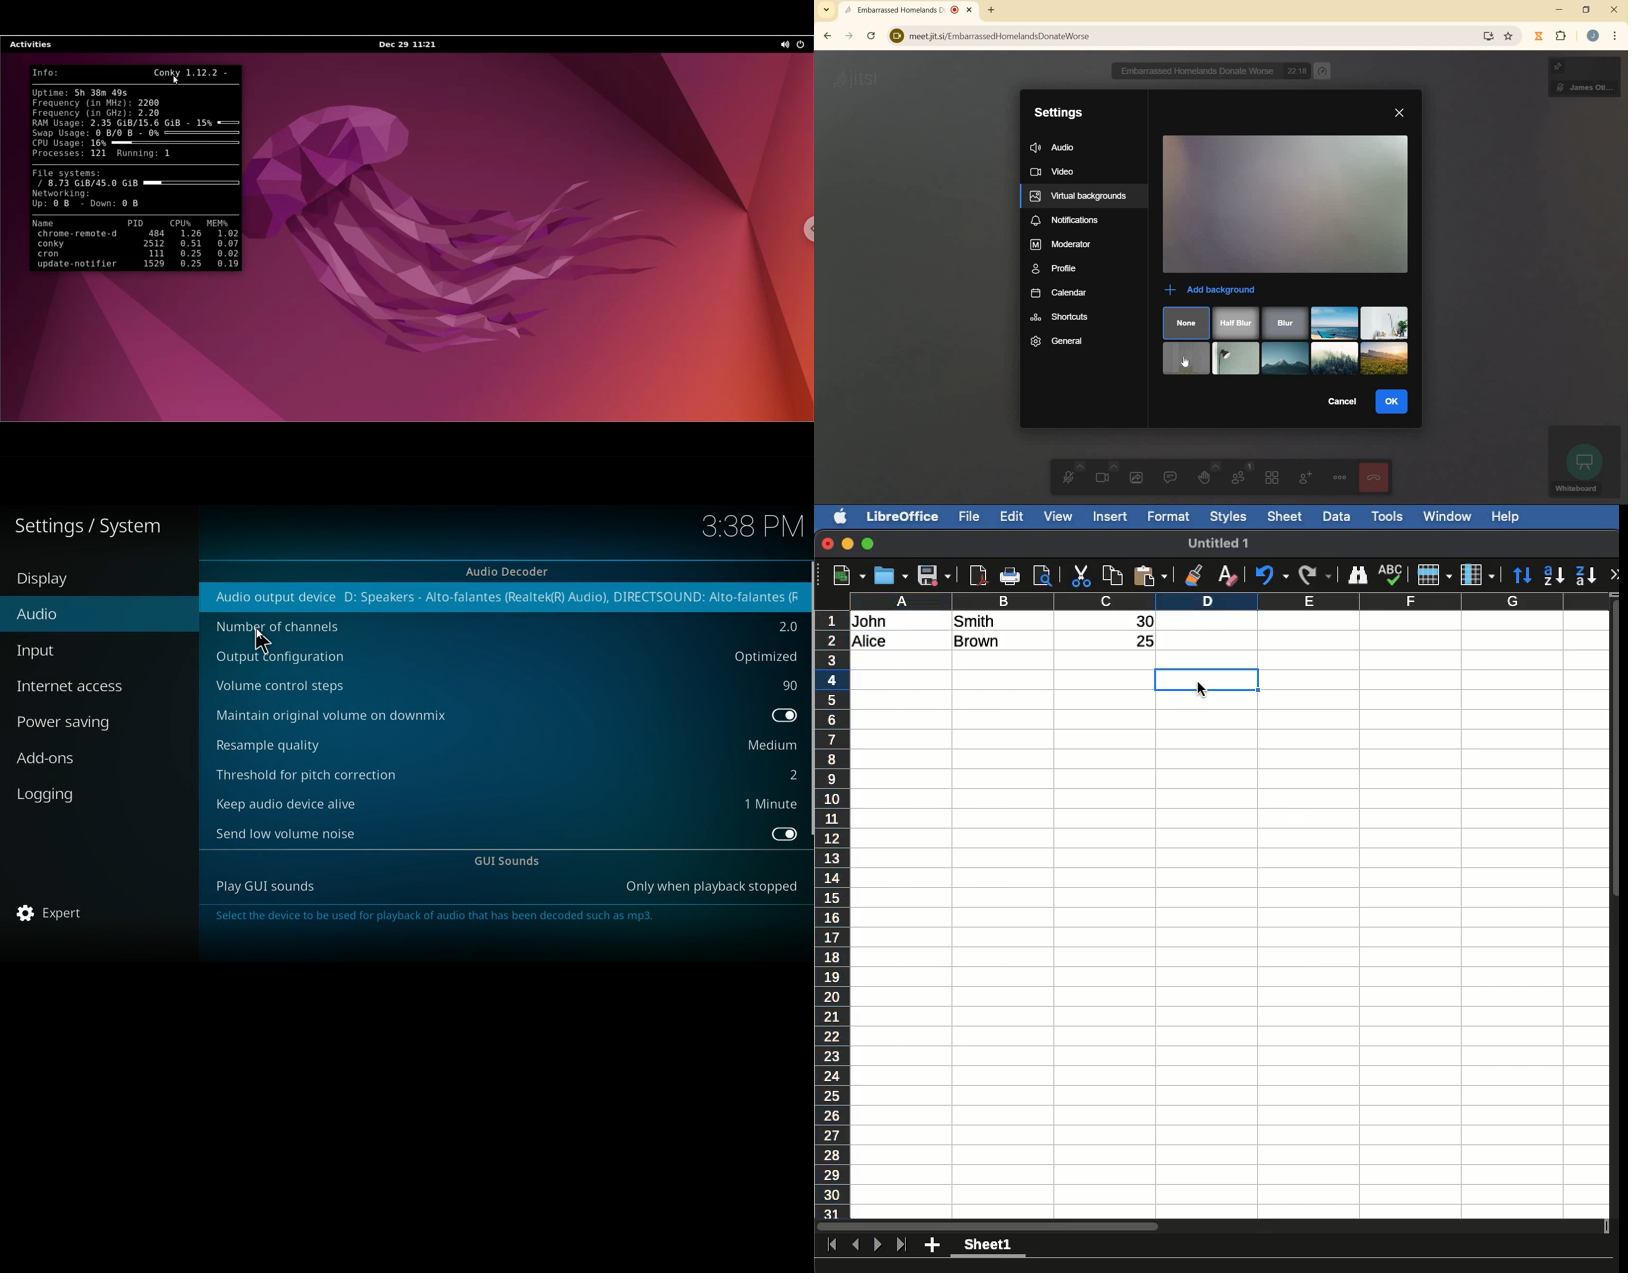 Image resolution: width=1652 pixels, height=1288 pixels. What do you see at coordinates (1358, 574) in the screenshot?
I see `Finding` at bounding box center [1358, 574].